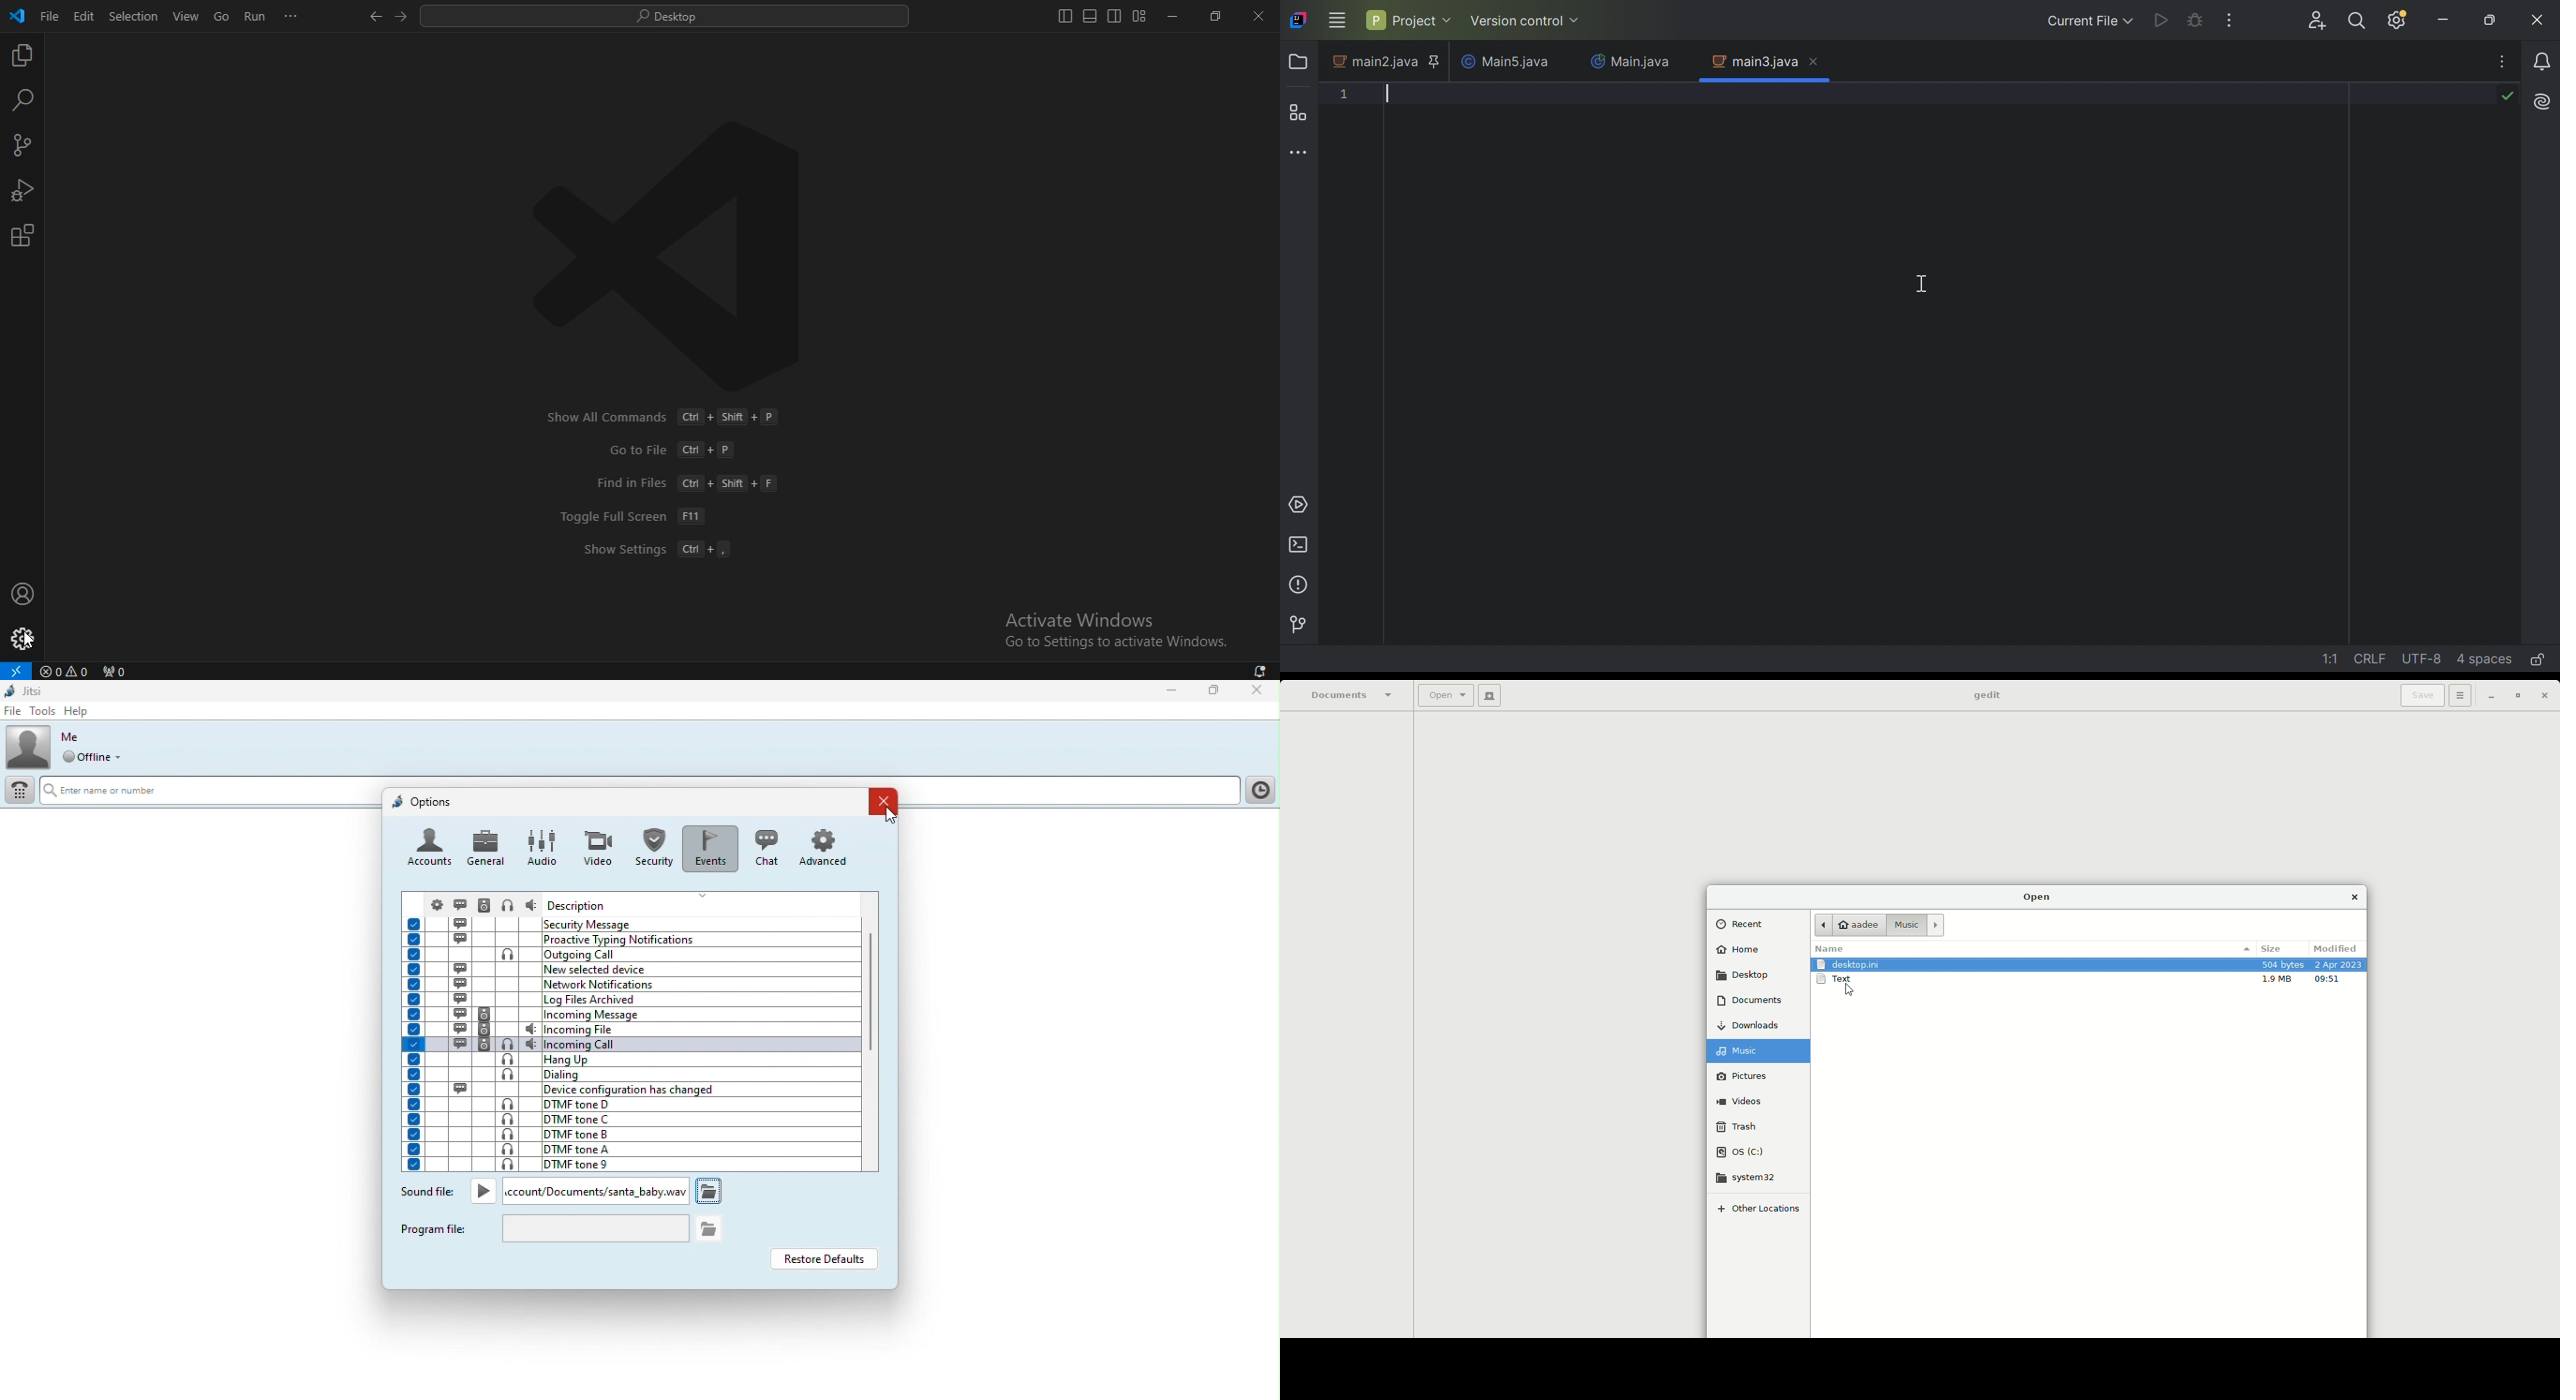  Describe the element at coordinates (541, 848) in the screenshot. I see `audio` at that location.